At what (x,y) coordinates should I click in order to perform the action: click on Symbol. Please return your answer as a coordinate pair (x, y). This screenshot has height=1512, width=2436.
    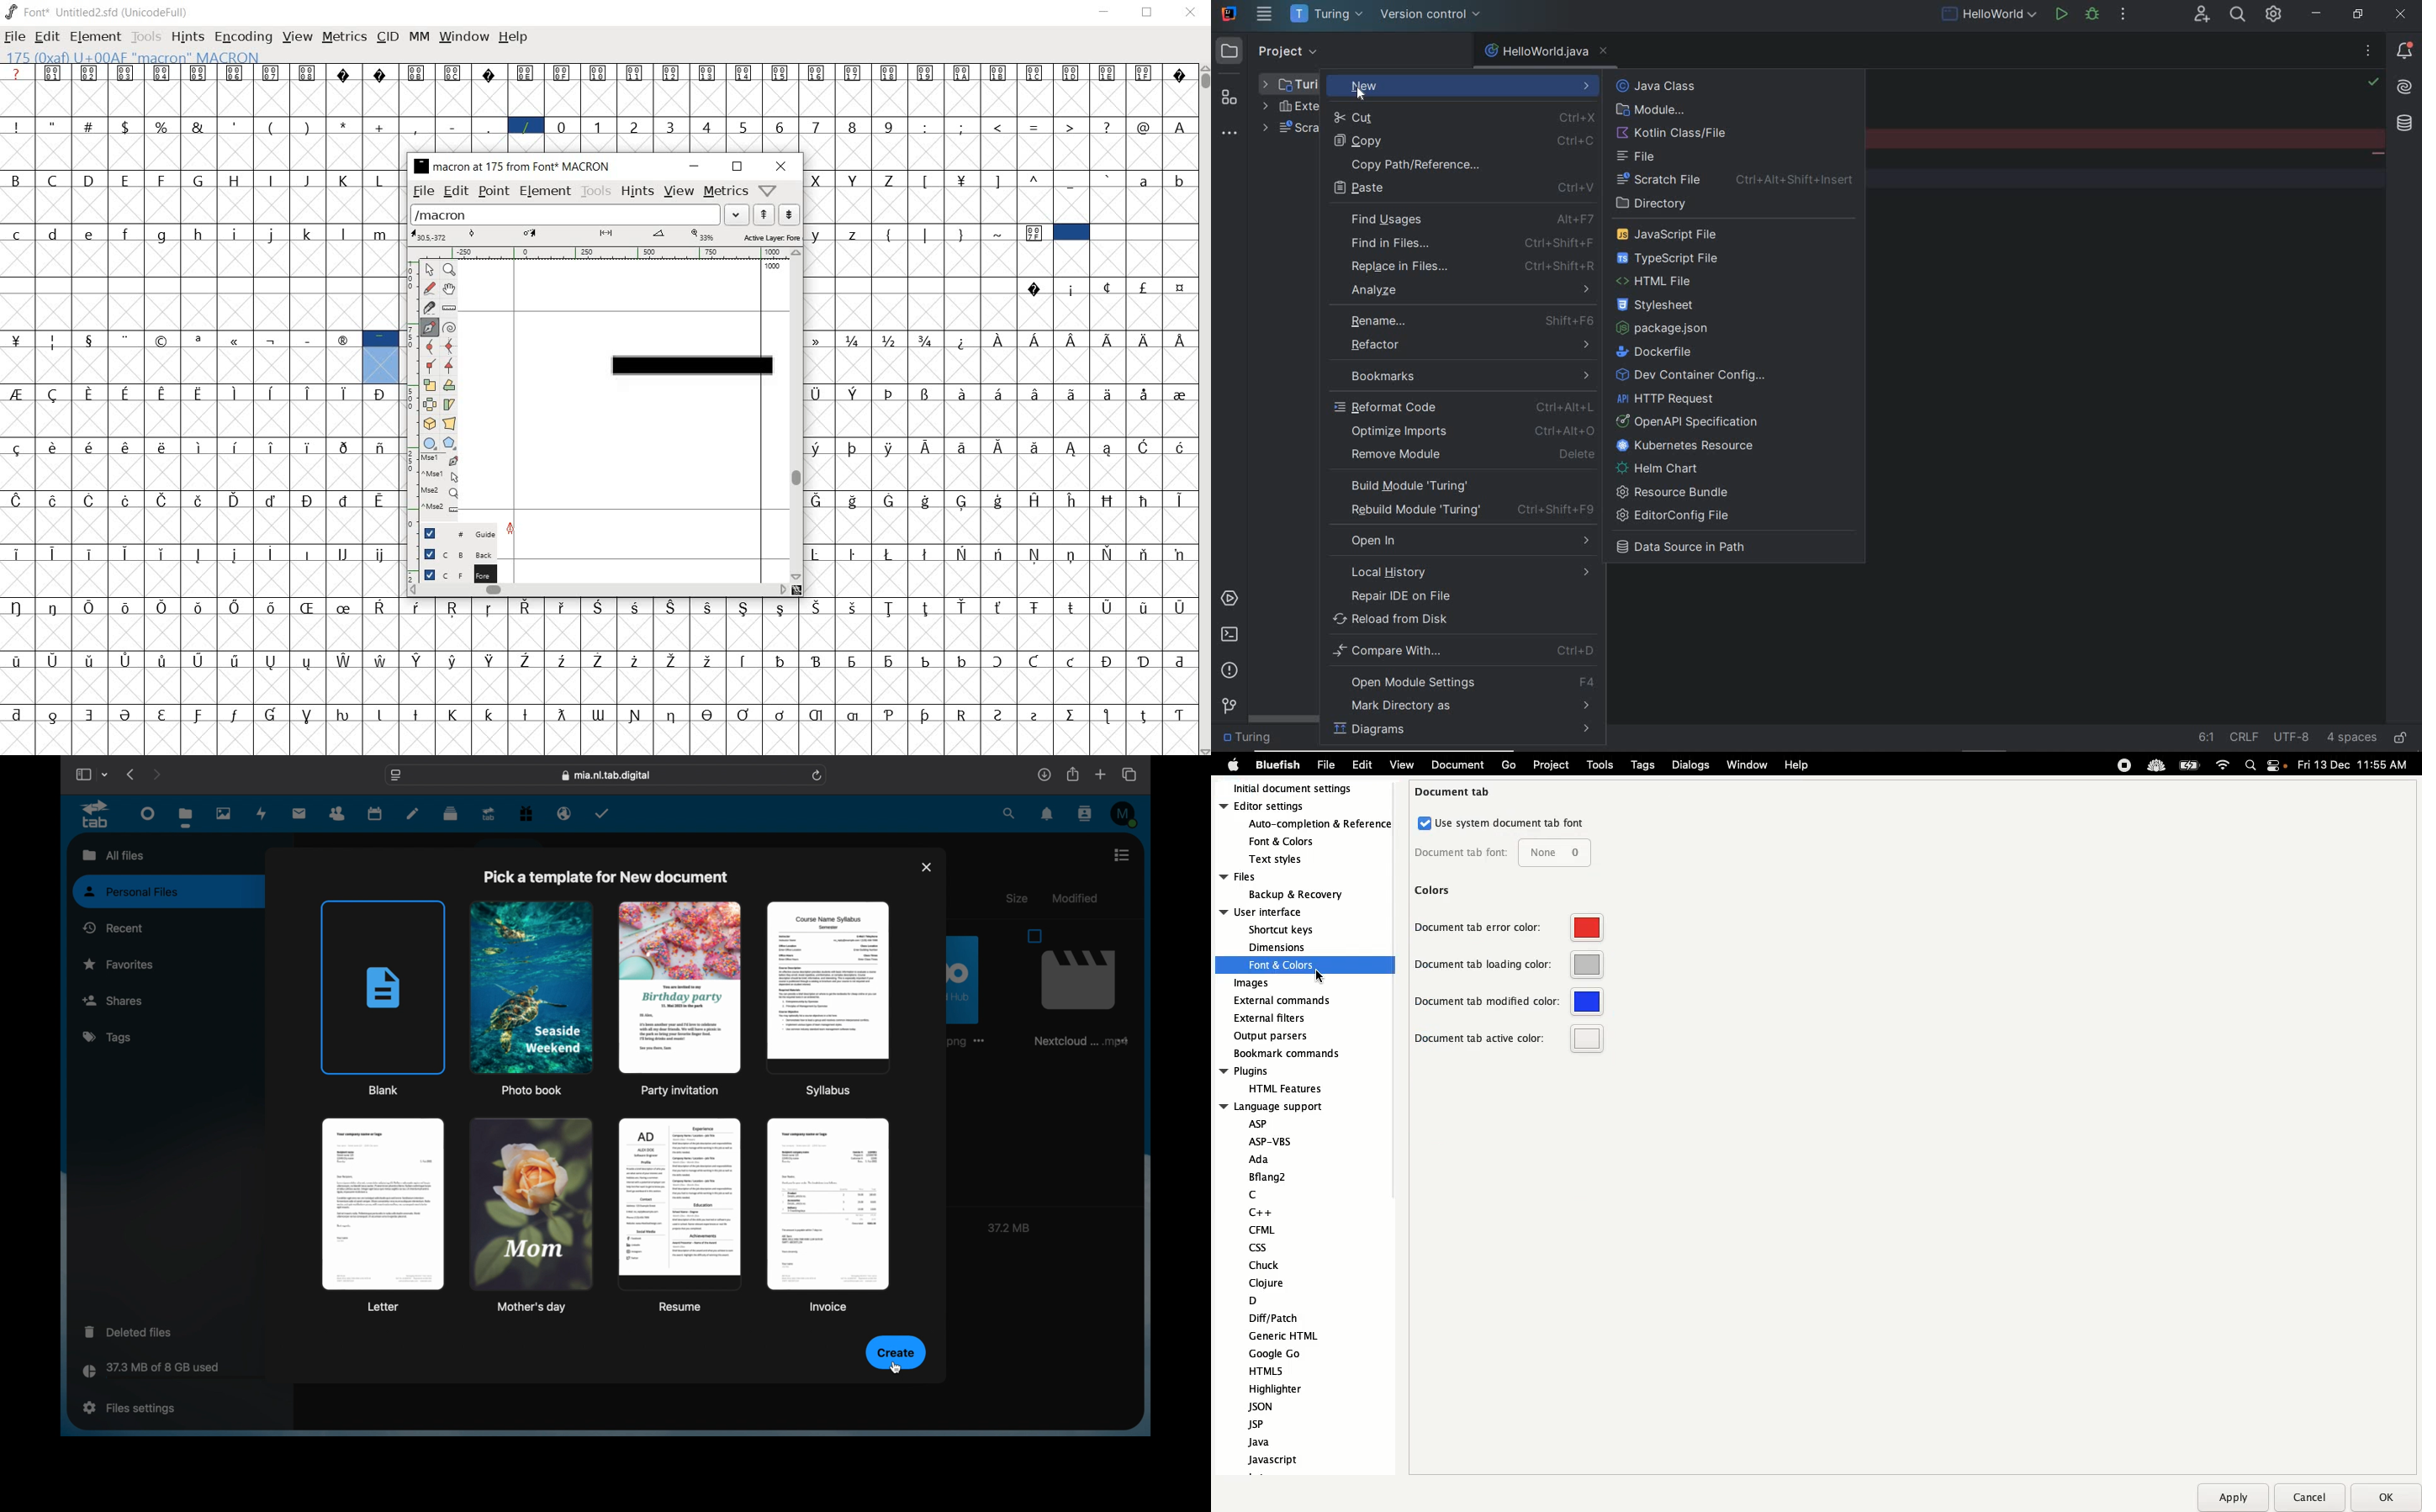
    Looking at the image, I should click on (963, 607).